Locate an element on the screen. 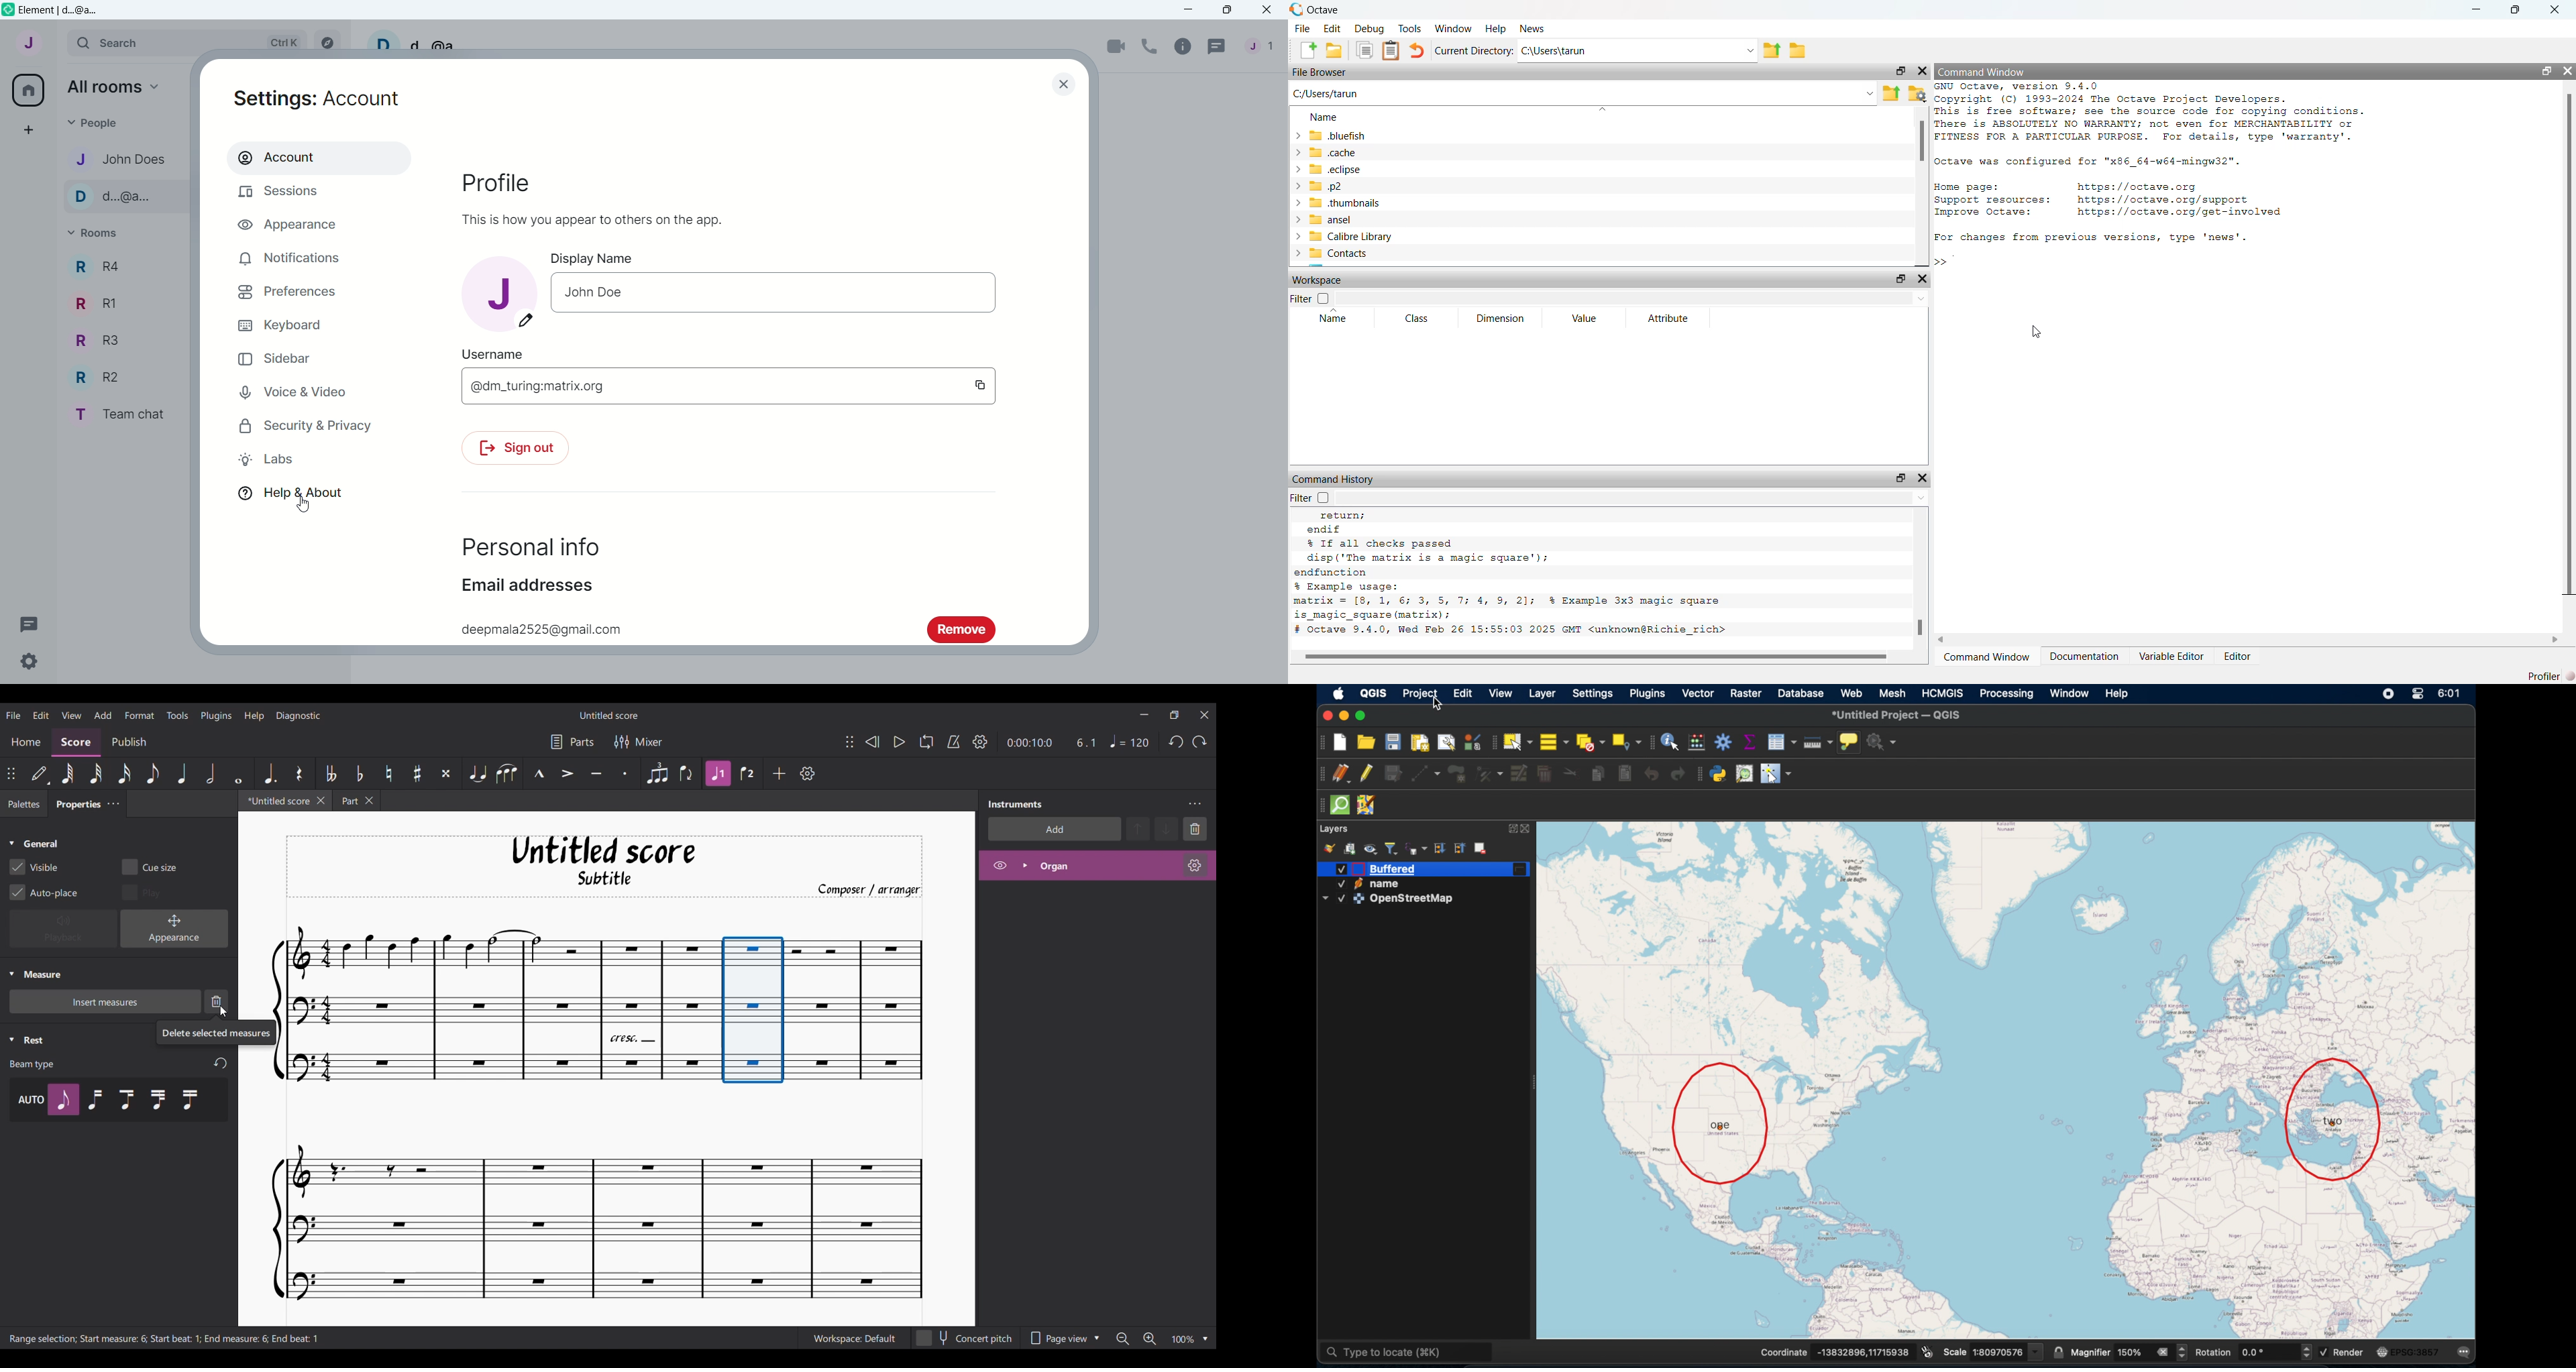  Notifications is located at coordinates (291, 262).